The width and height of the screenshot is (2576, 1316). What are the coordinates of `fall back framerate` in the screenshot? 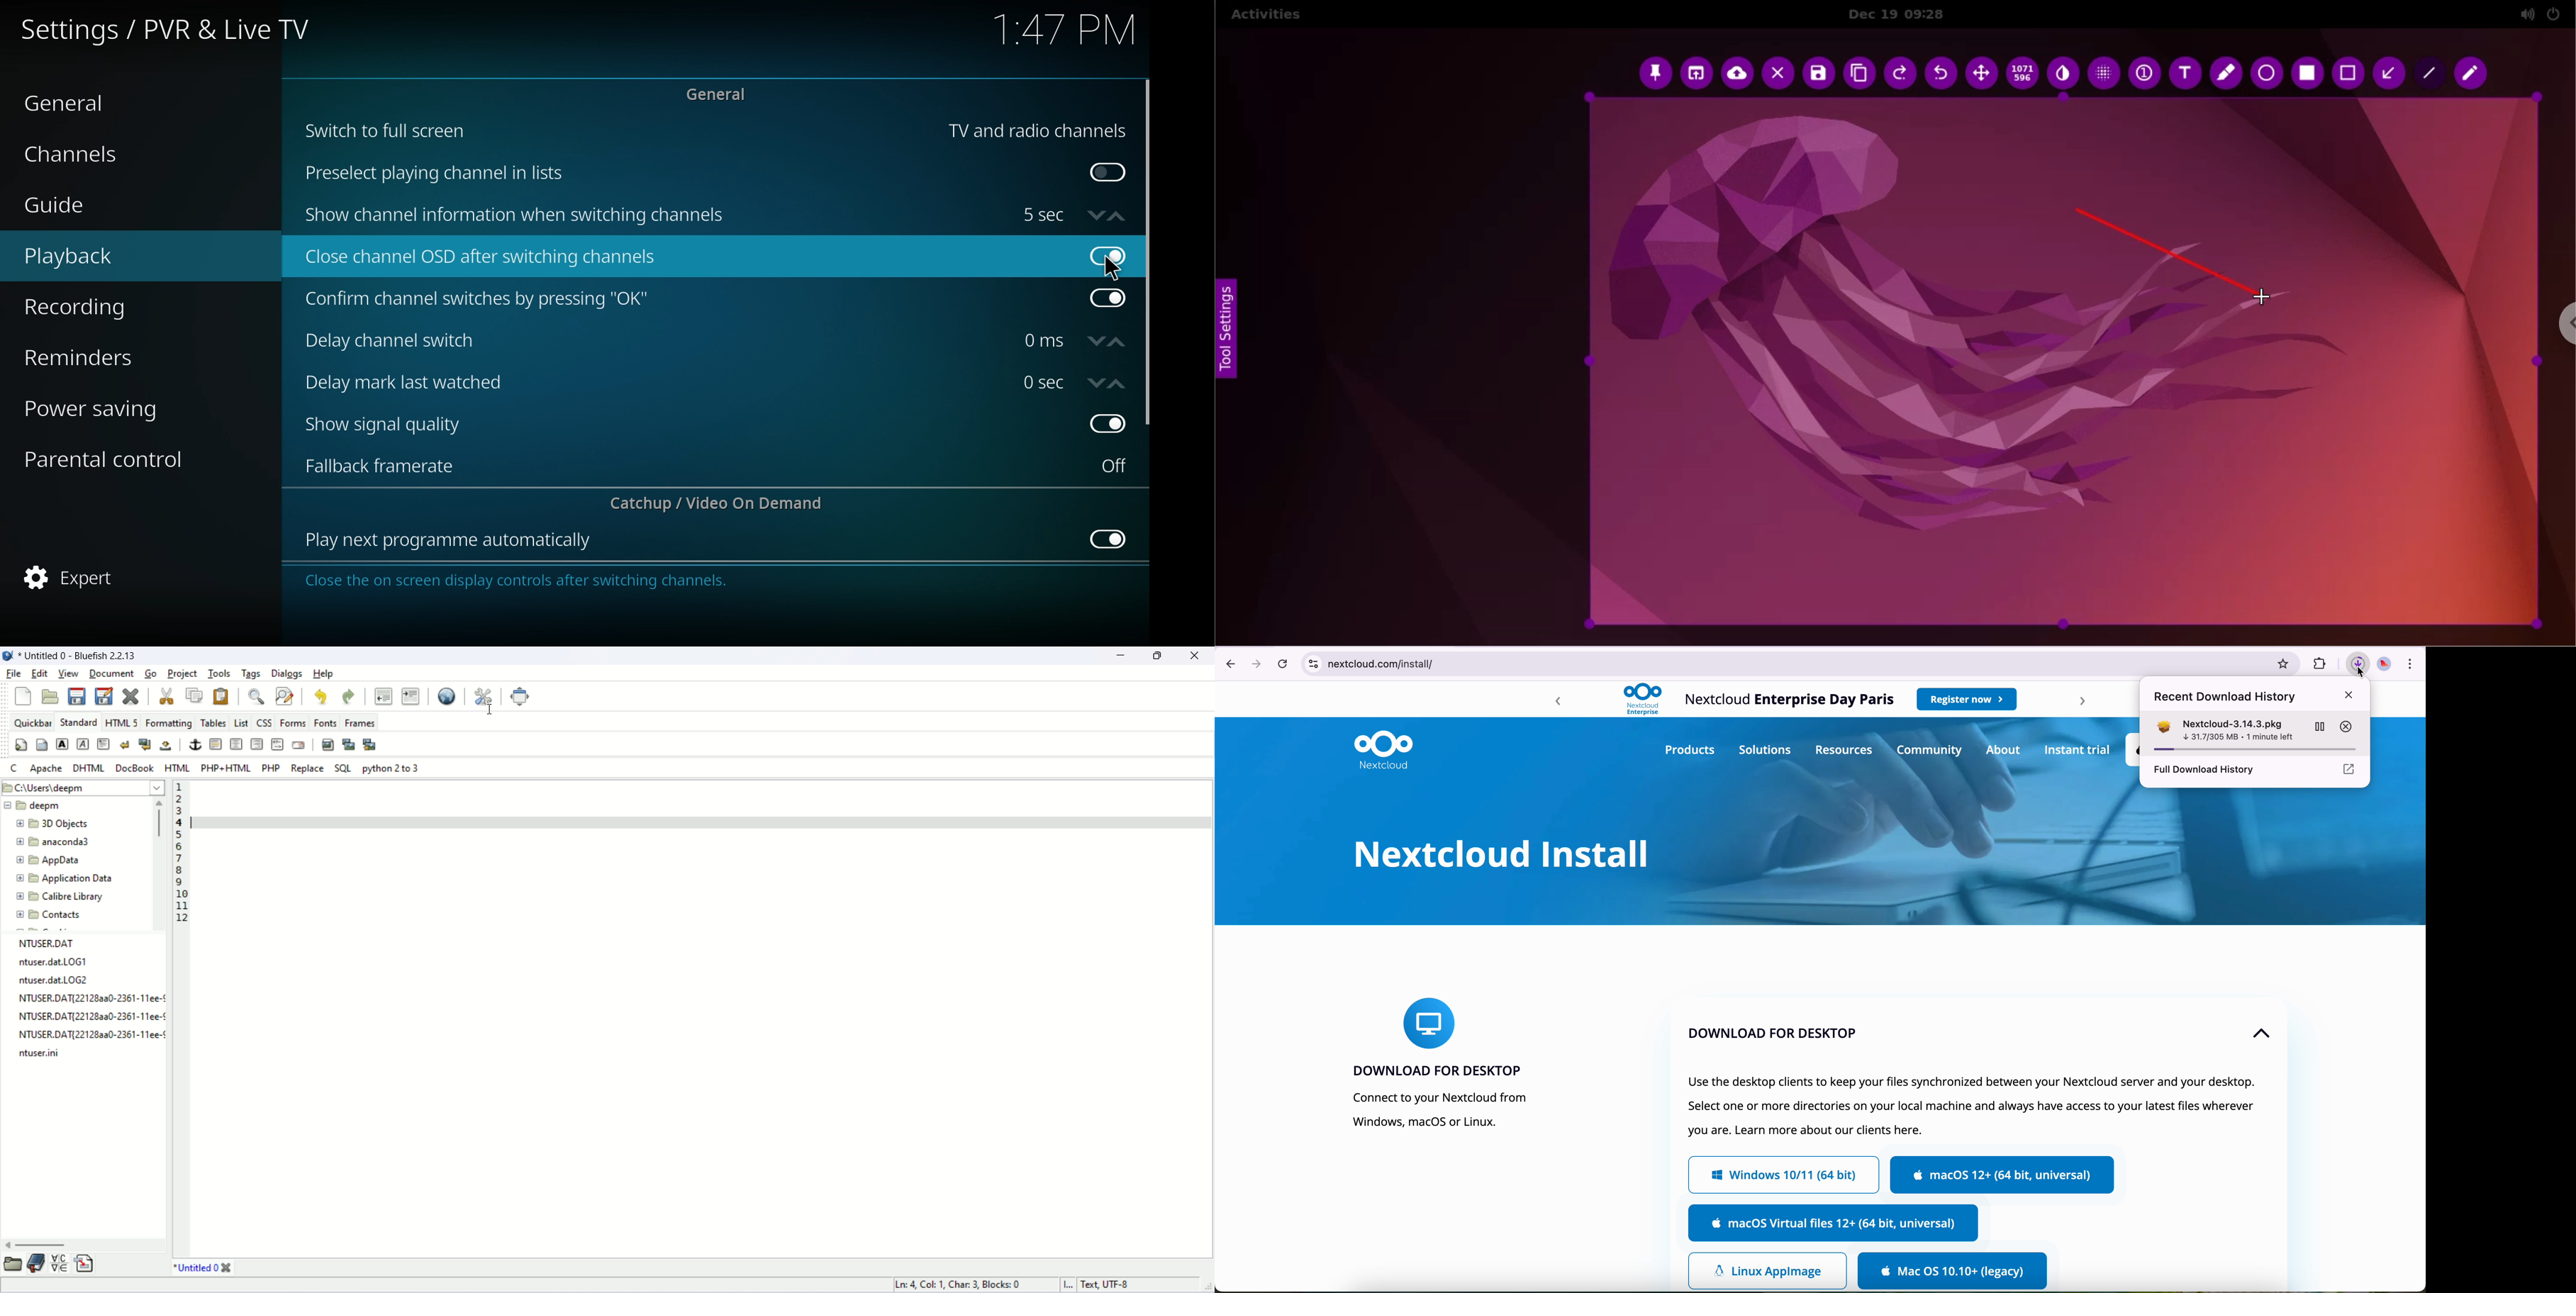 It's located at (389, 465).